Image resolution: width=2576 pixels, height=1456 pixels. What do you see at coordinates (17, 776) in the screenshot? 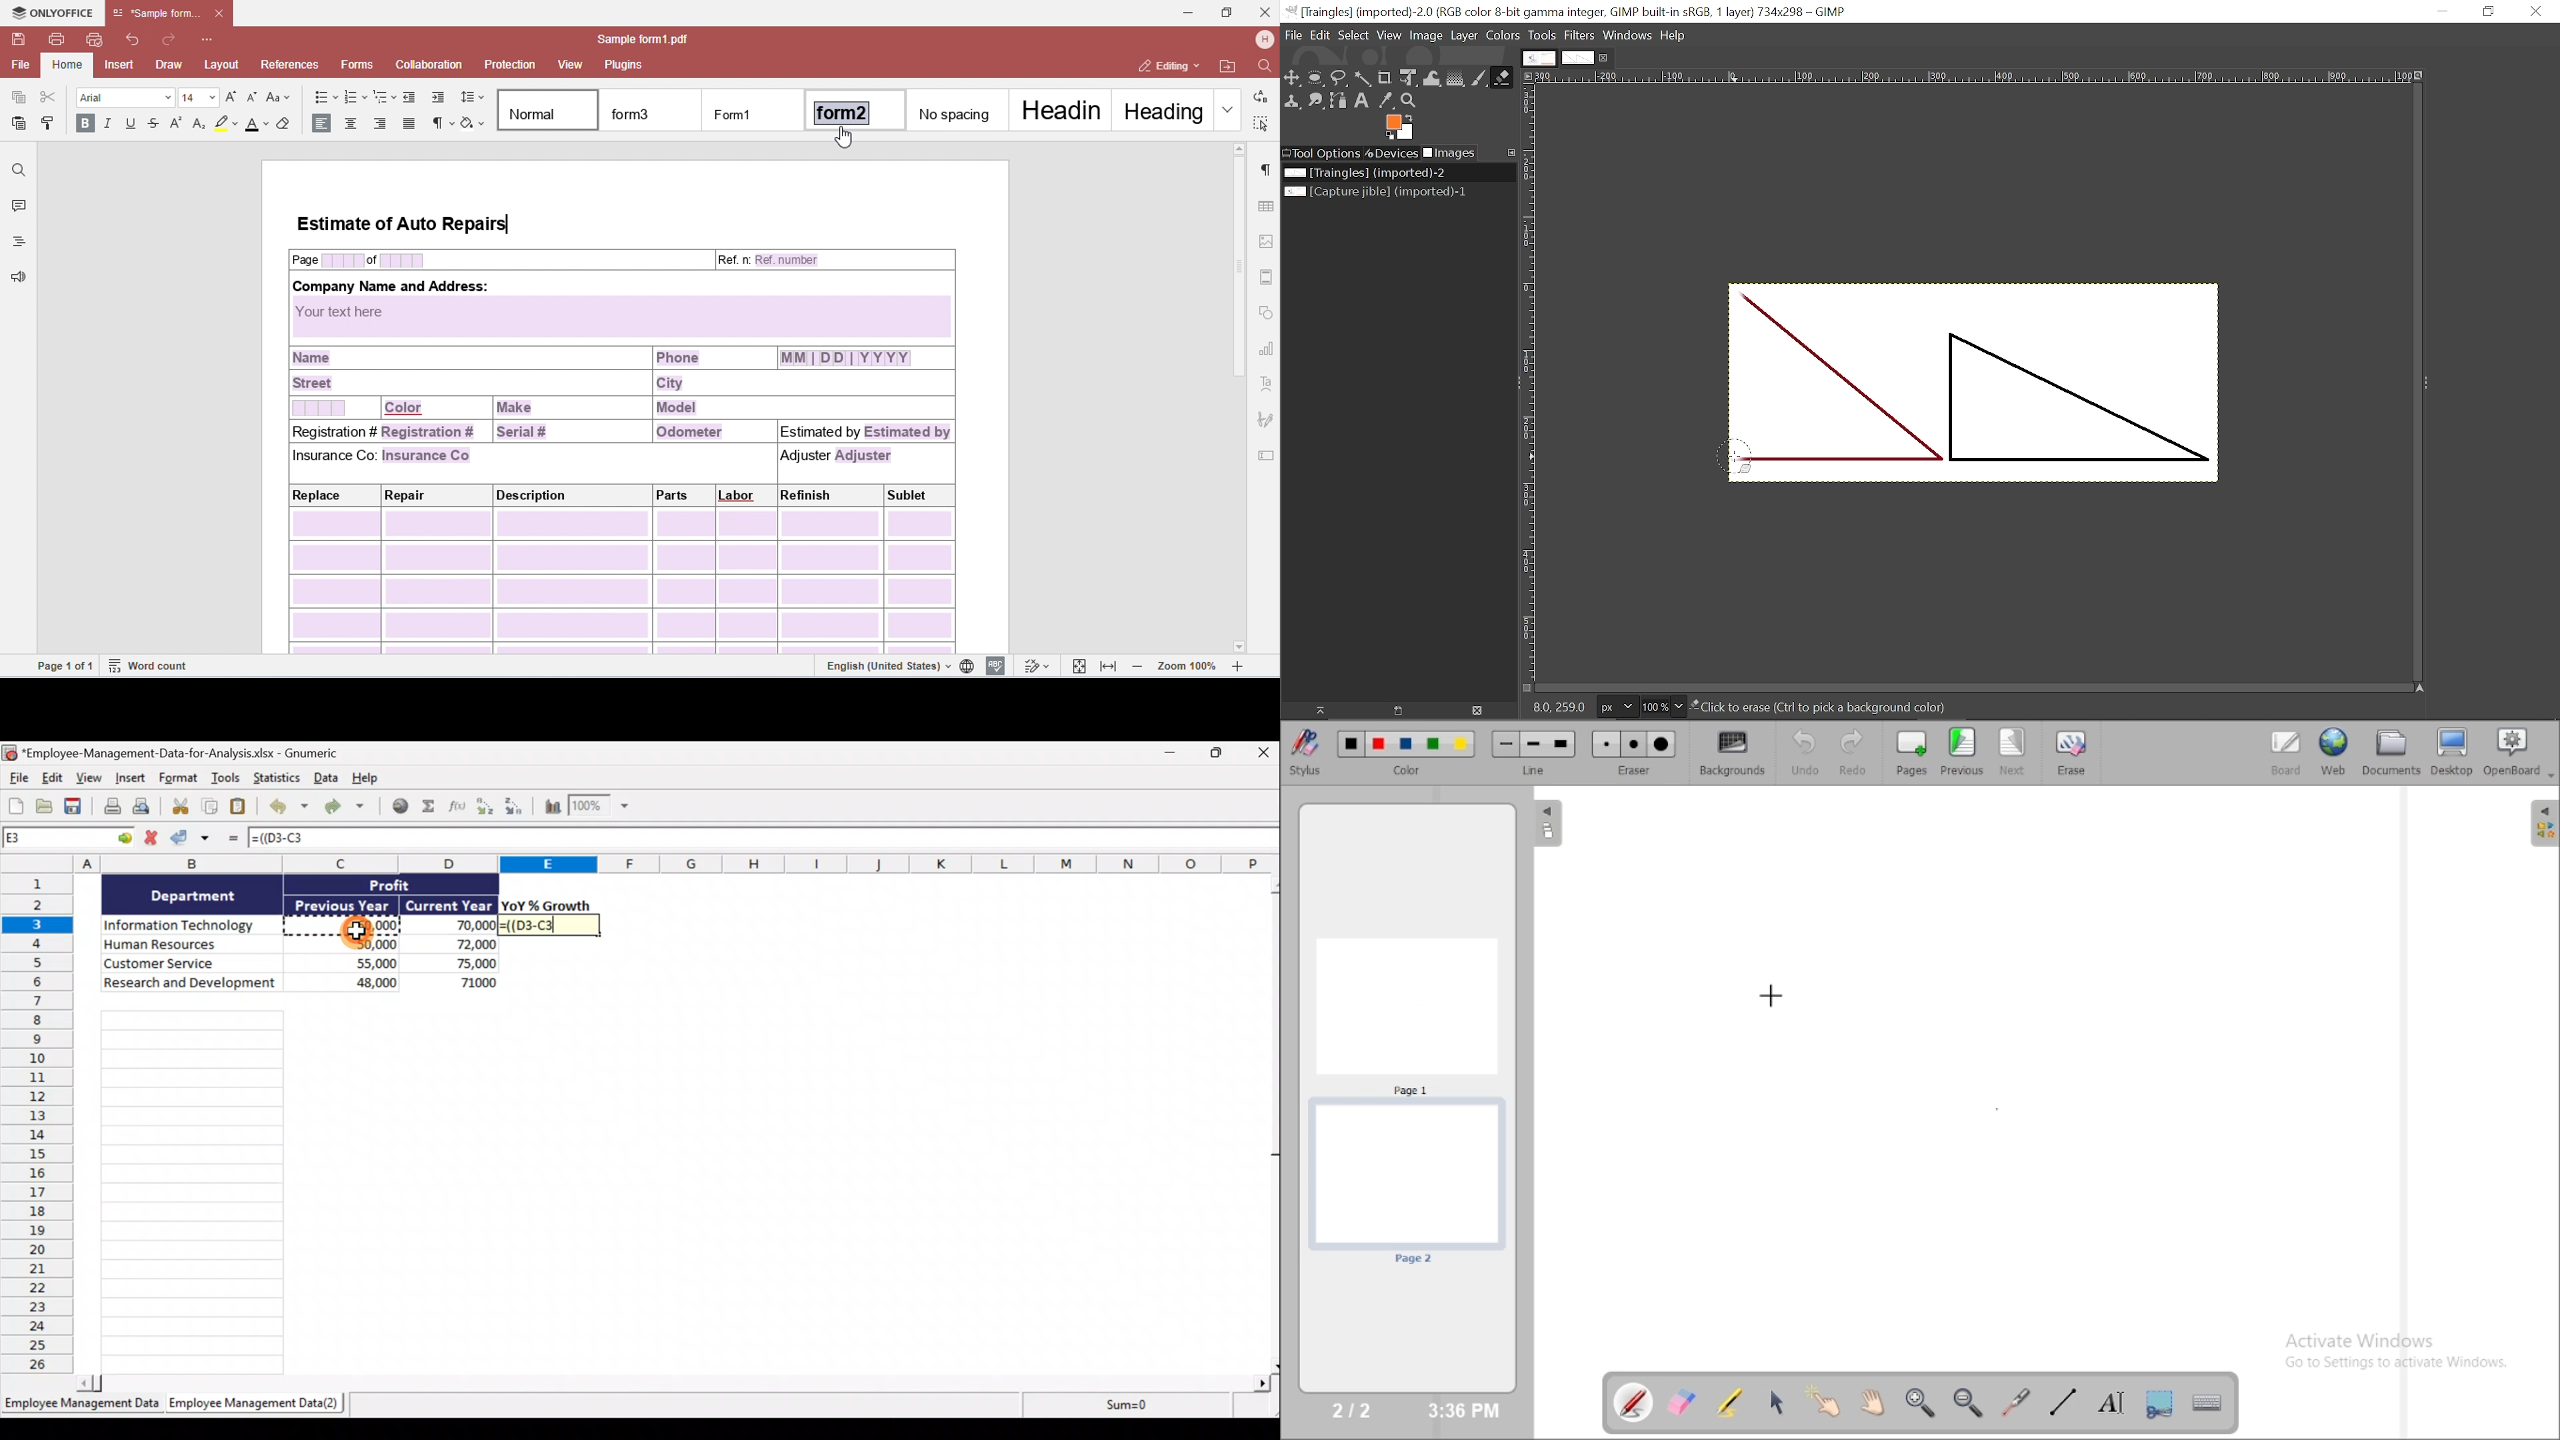
I see `File` at bounding box center [17, 776].